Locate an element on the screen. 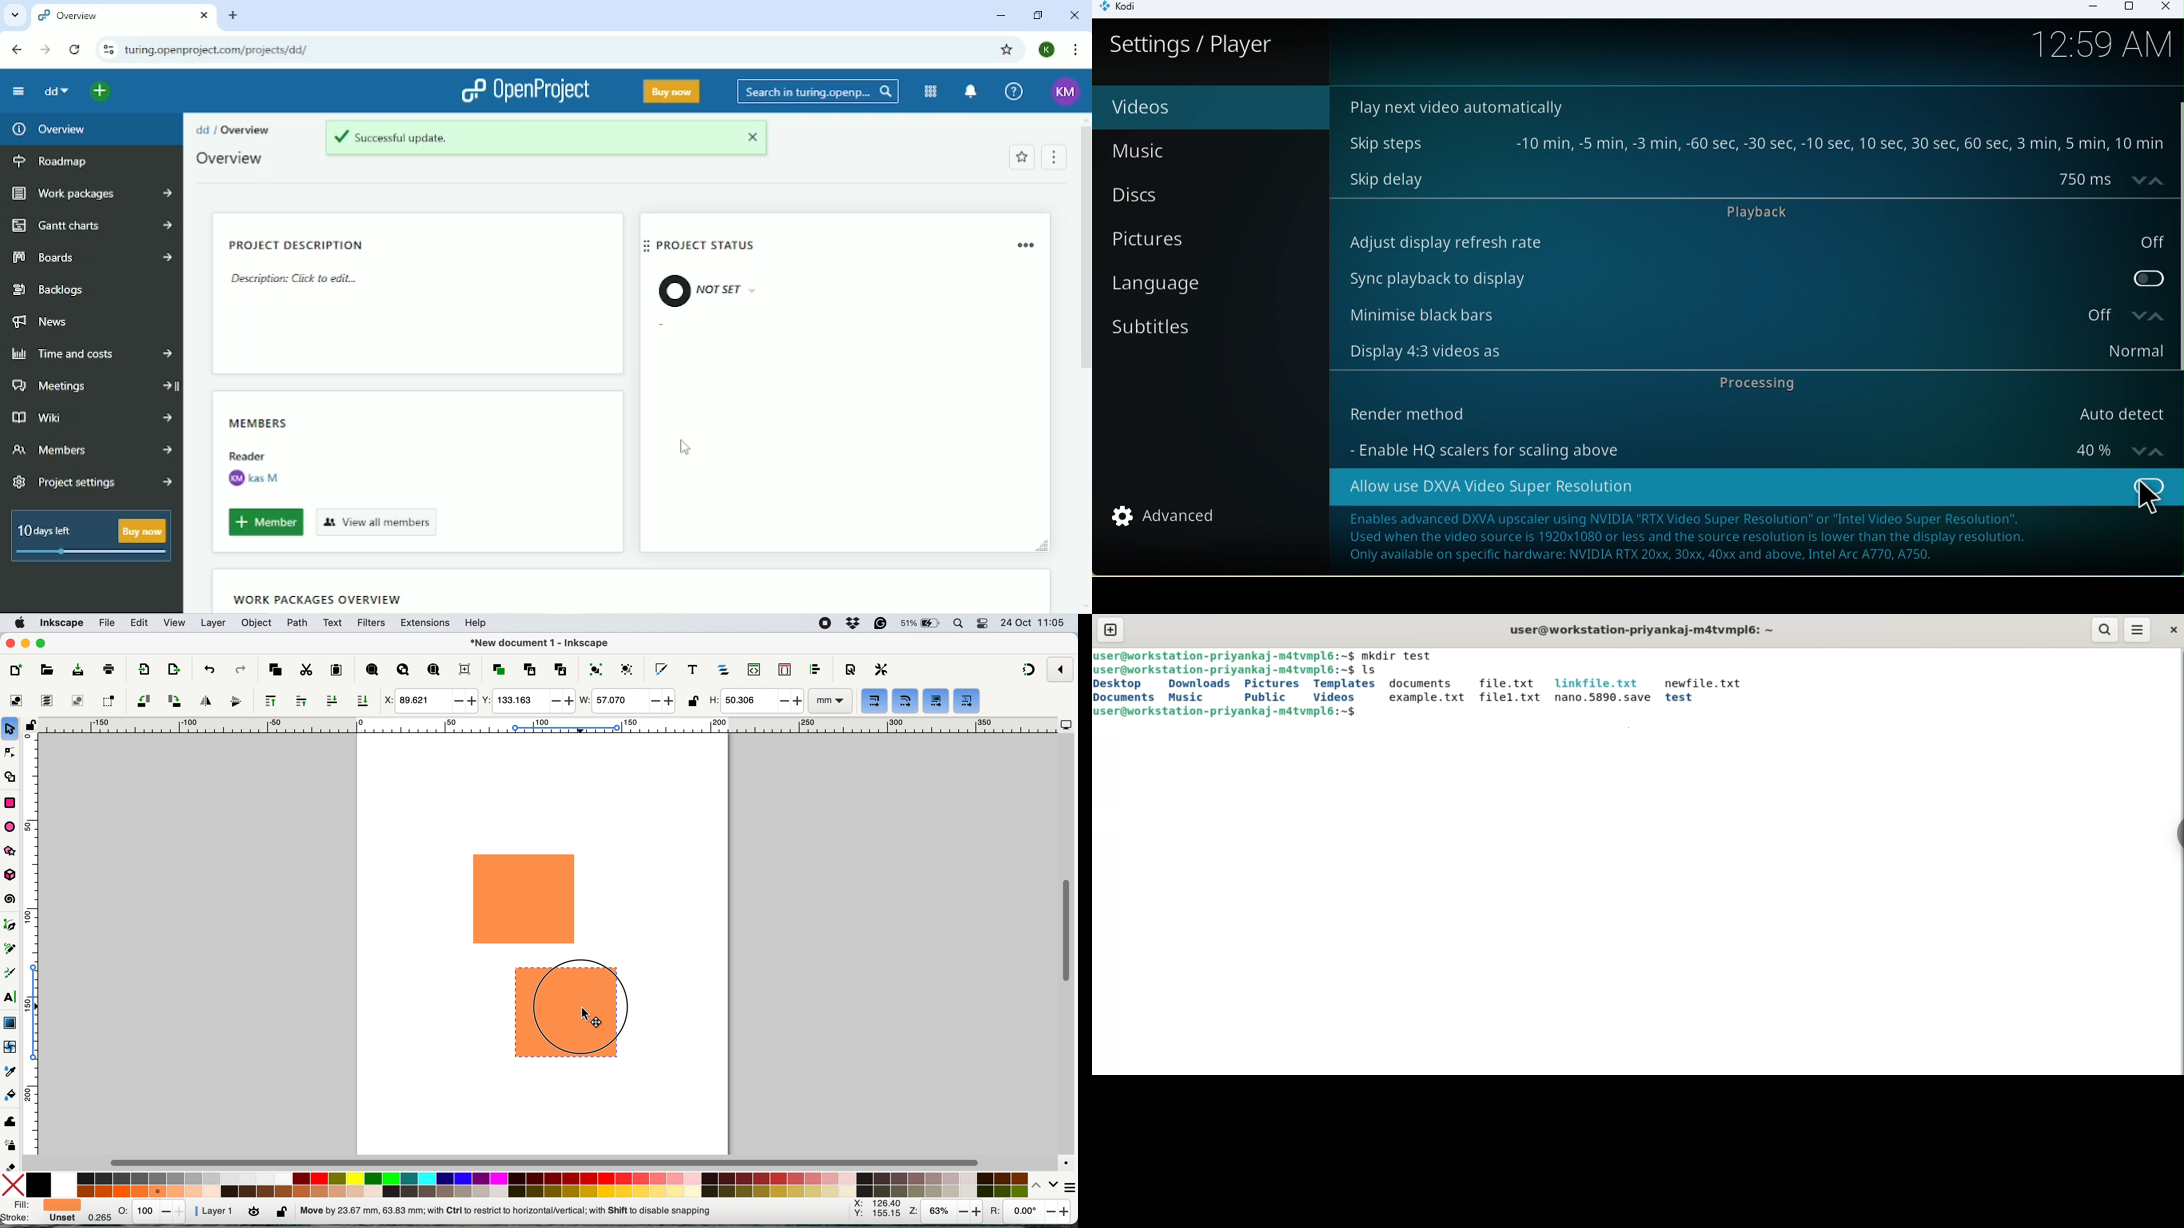 The height and width of the screenshot is (1232, 2184). calligraphy tool is located at coordinates (11, 973).